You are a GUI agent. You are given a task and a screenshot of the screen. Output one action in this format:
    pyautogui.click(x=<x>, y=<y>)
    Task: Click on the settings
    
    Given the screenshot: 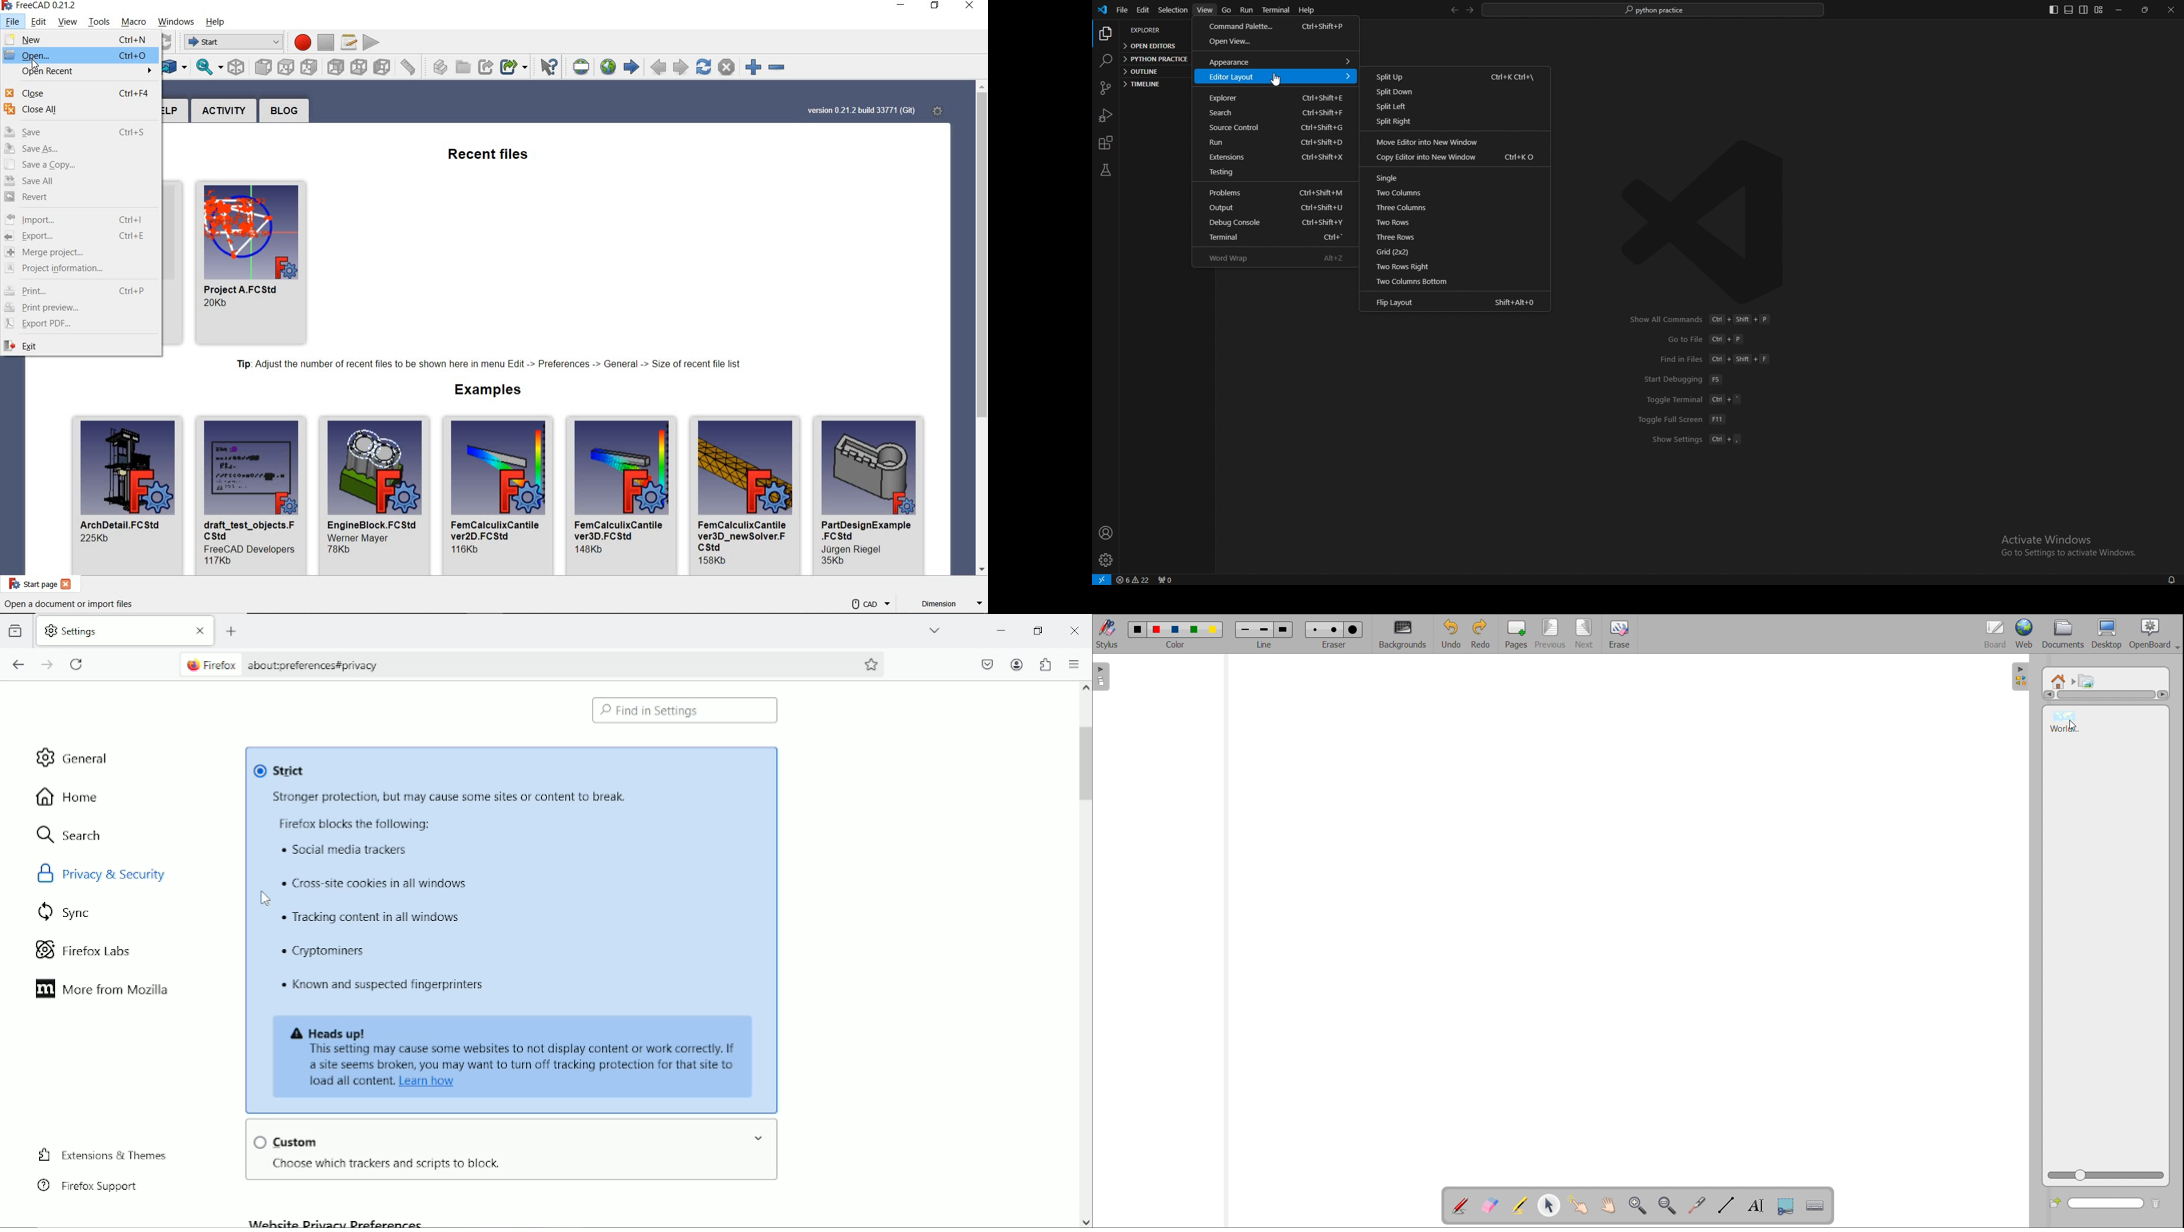 What is the action you would take?
    pyautogui.click(x=1106, y=561)
    